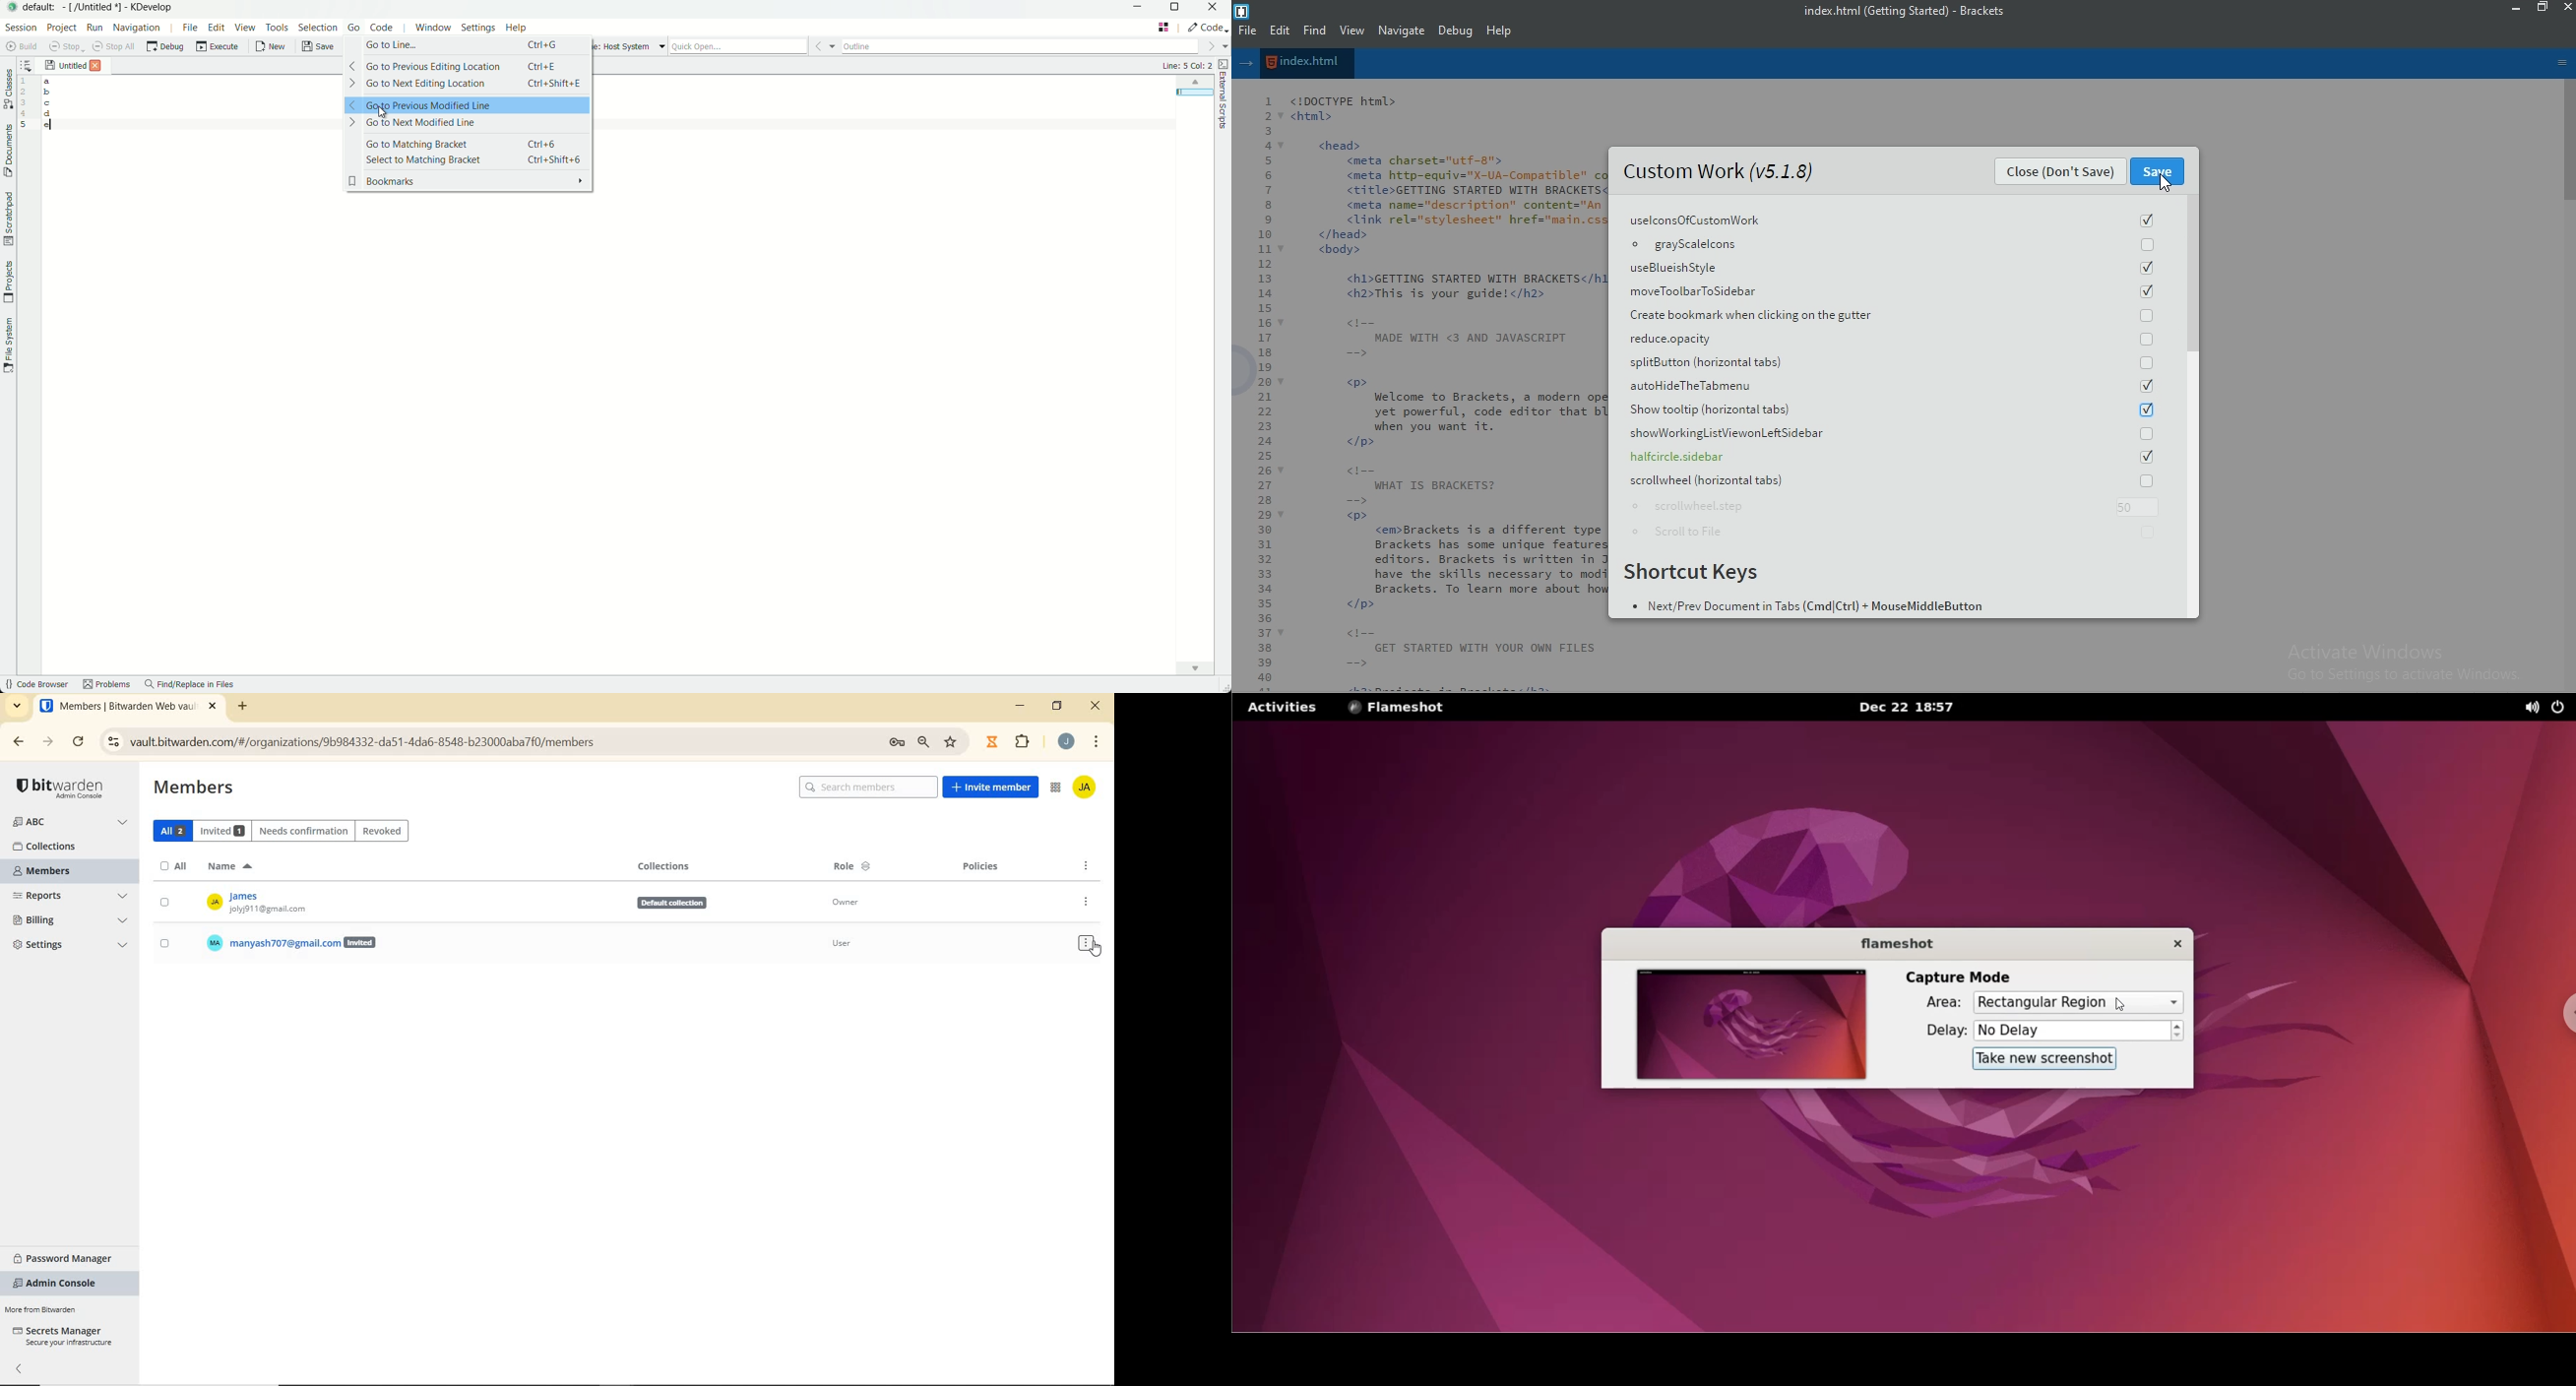 The image size is (2576, 1400). I want to click on REVOKED, so click(382, 830).